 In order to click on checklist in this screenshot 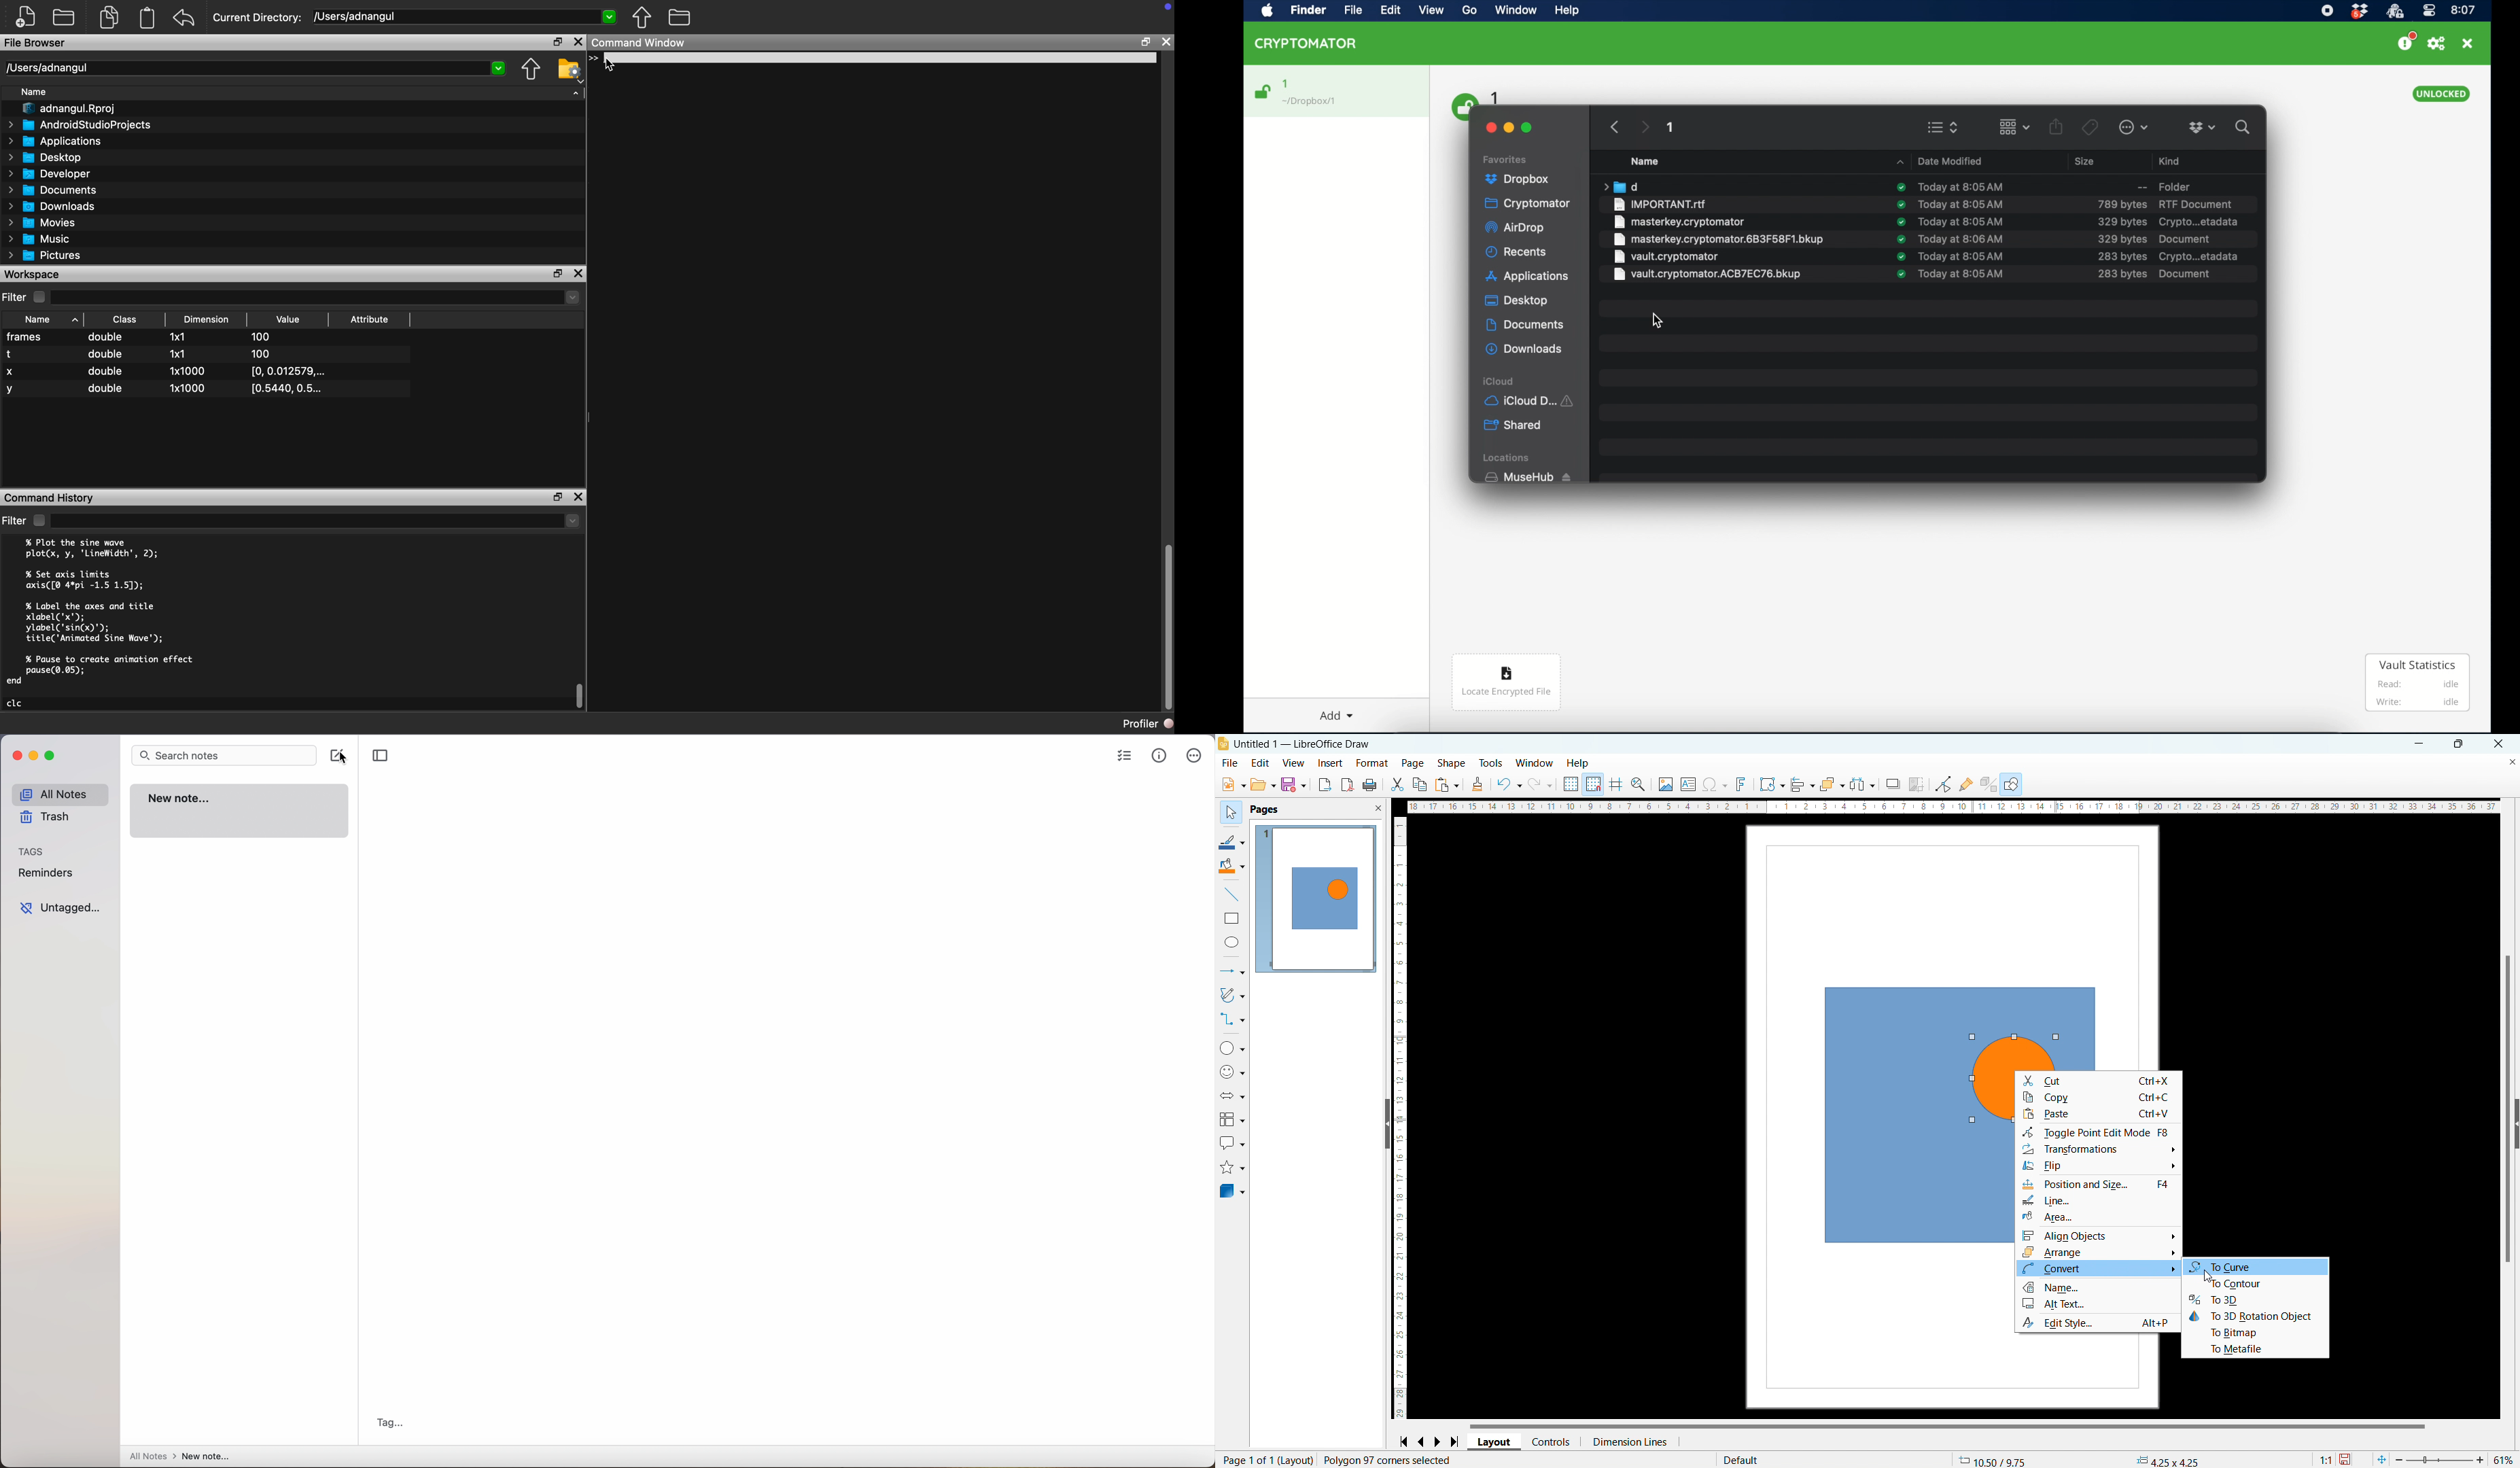, I will do `click(1125, 757)`.